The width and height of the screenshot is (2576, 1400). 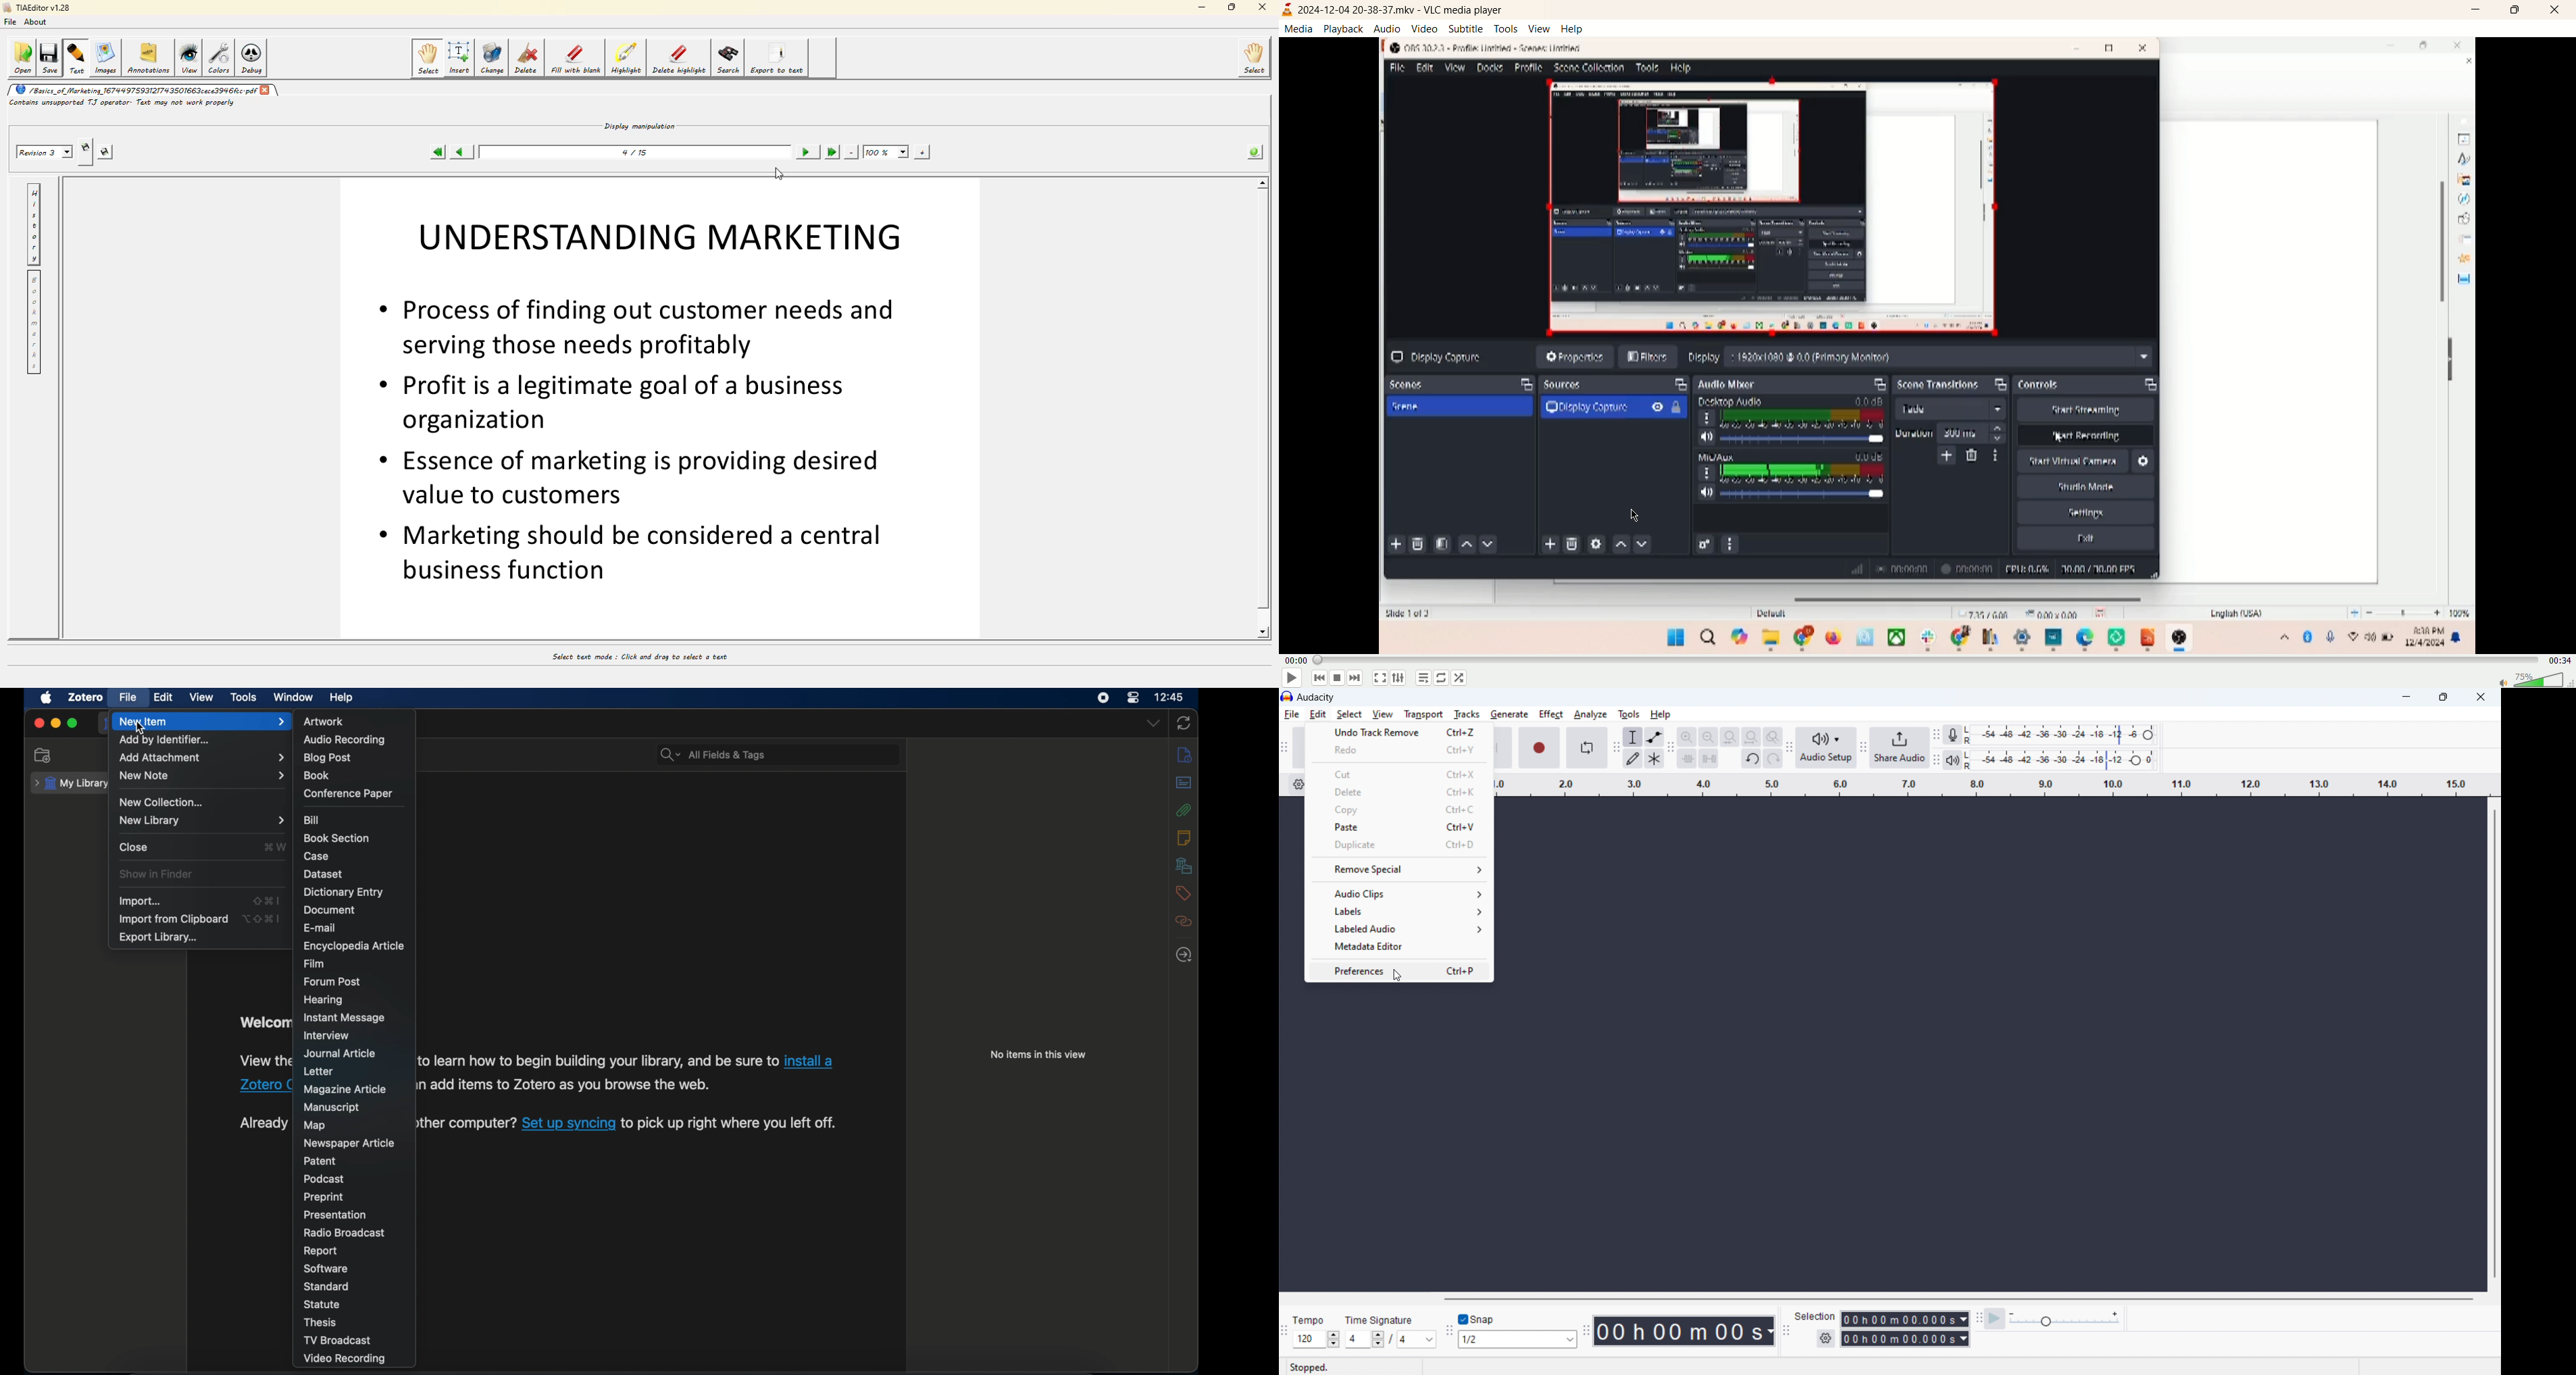 I want to click on maximize, so click(x=2442, y=697).